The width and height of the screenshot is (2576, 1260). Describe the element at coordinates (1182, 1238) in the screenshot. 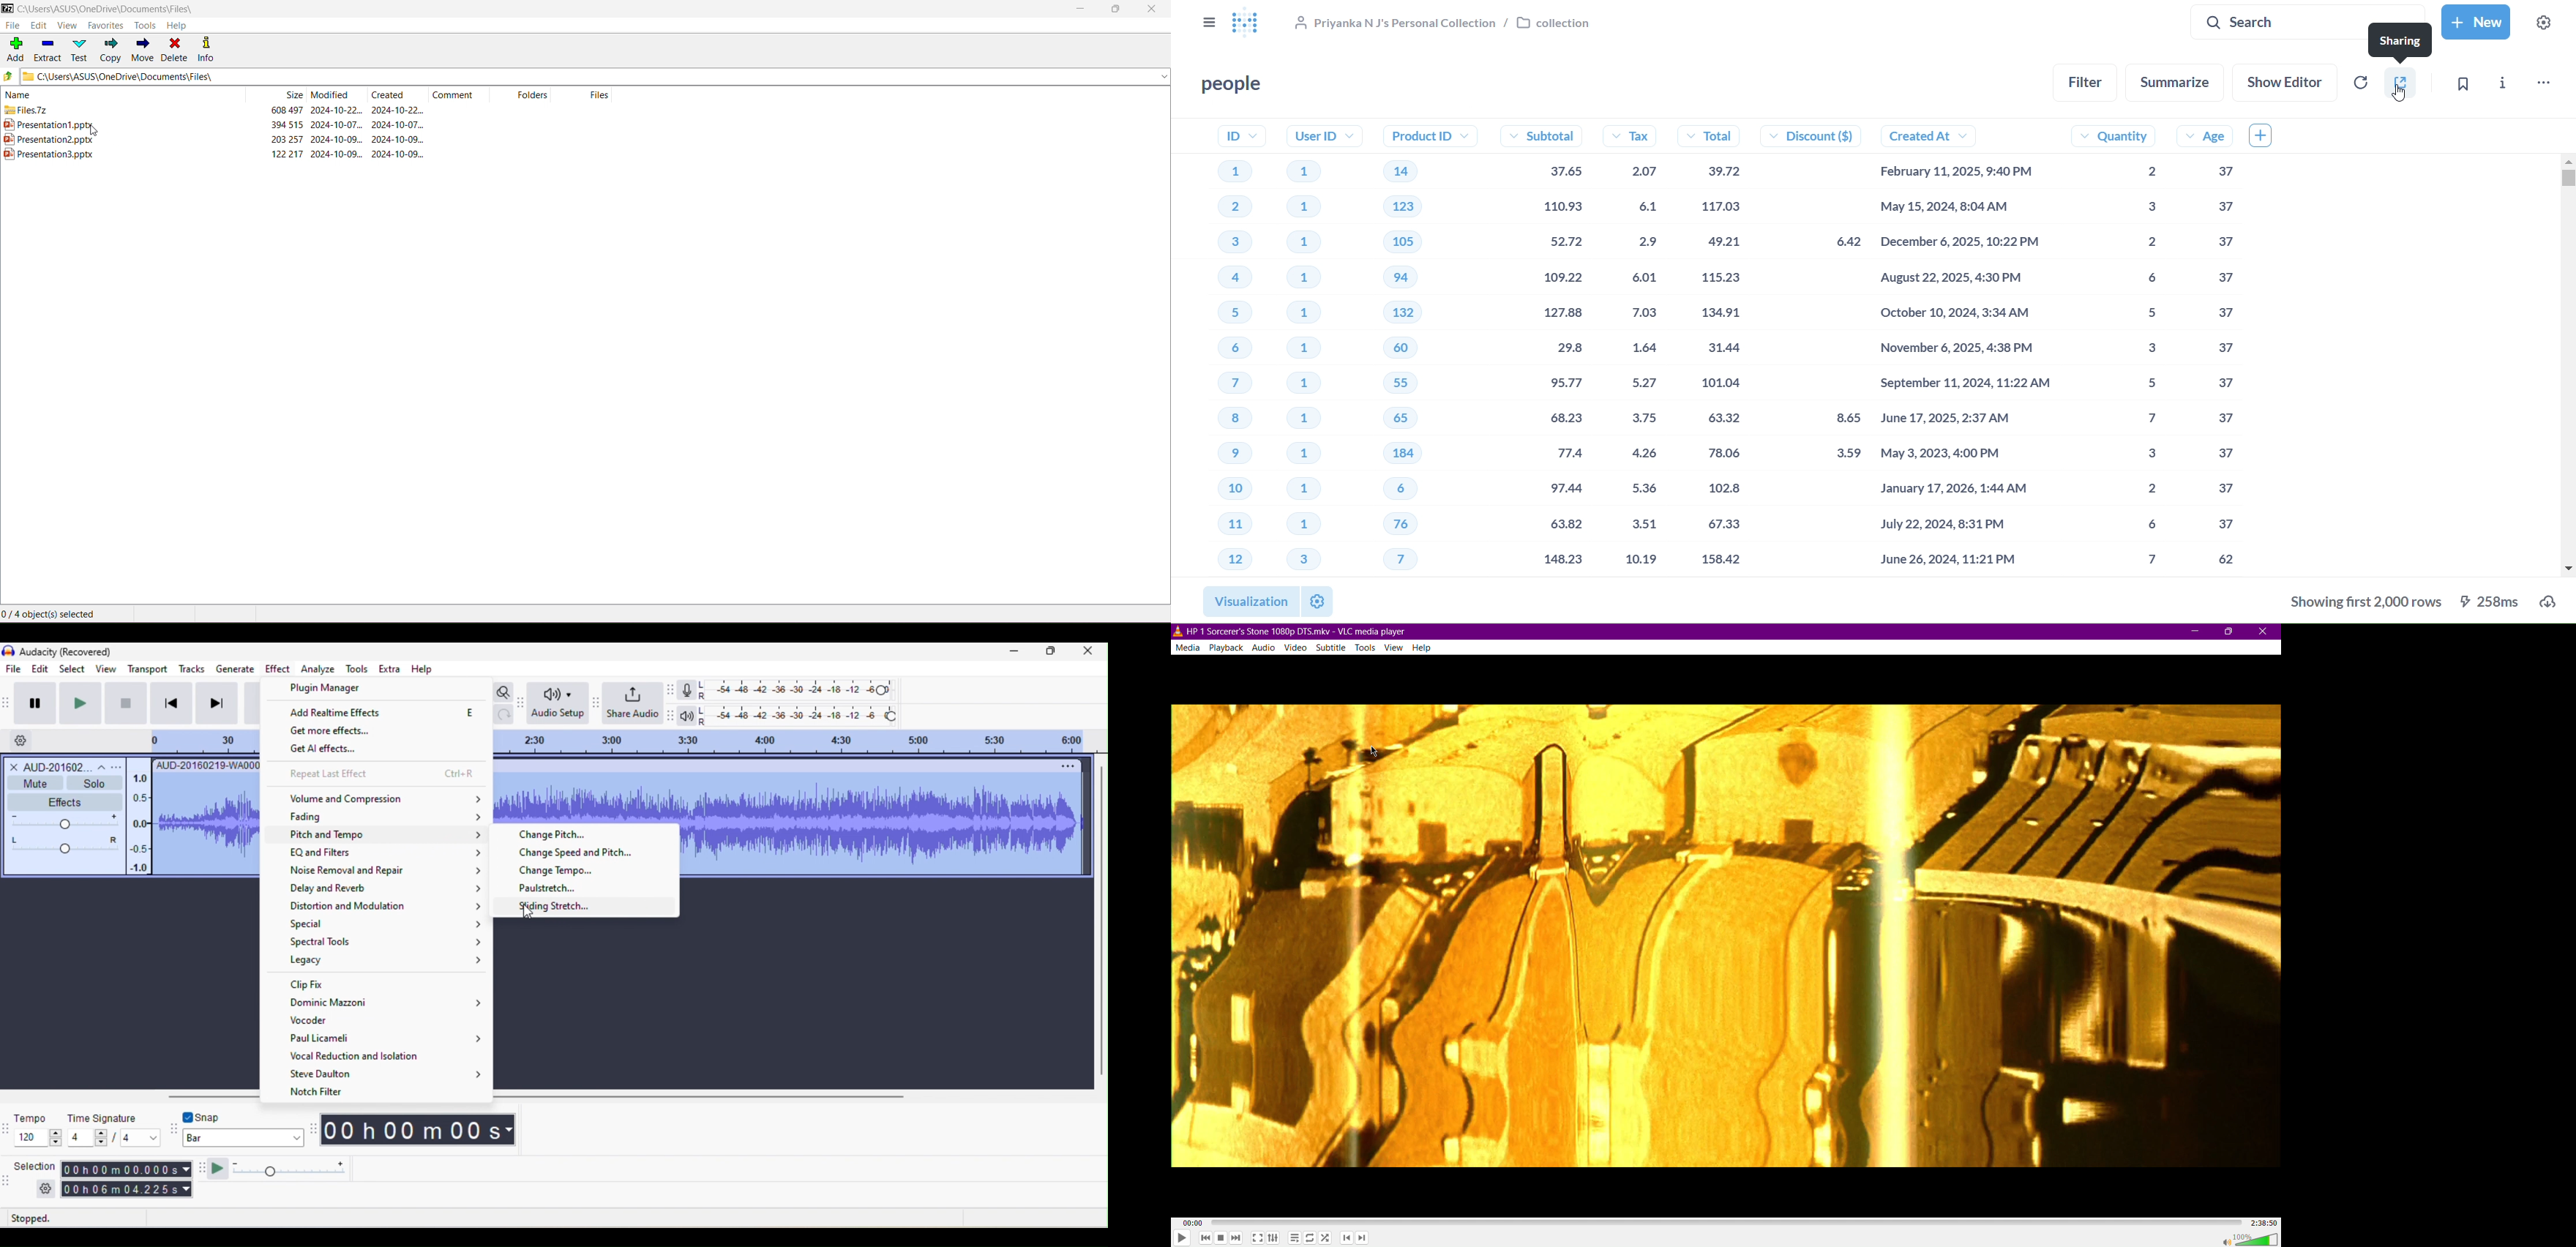

I see `Play` at that location.